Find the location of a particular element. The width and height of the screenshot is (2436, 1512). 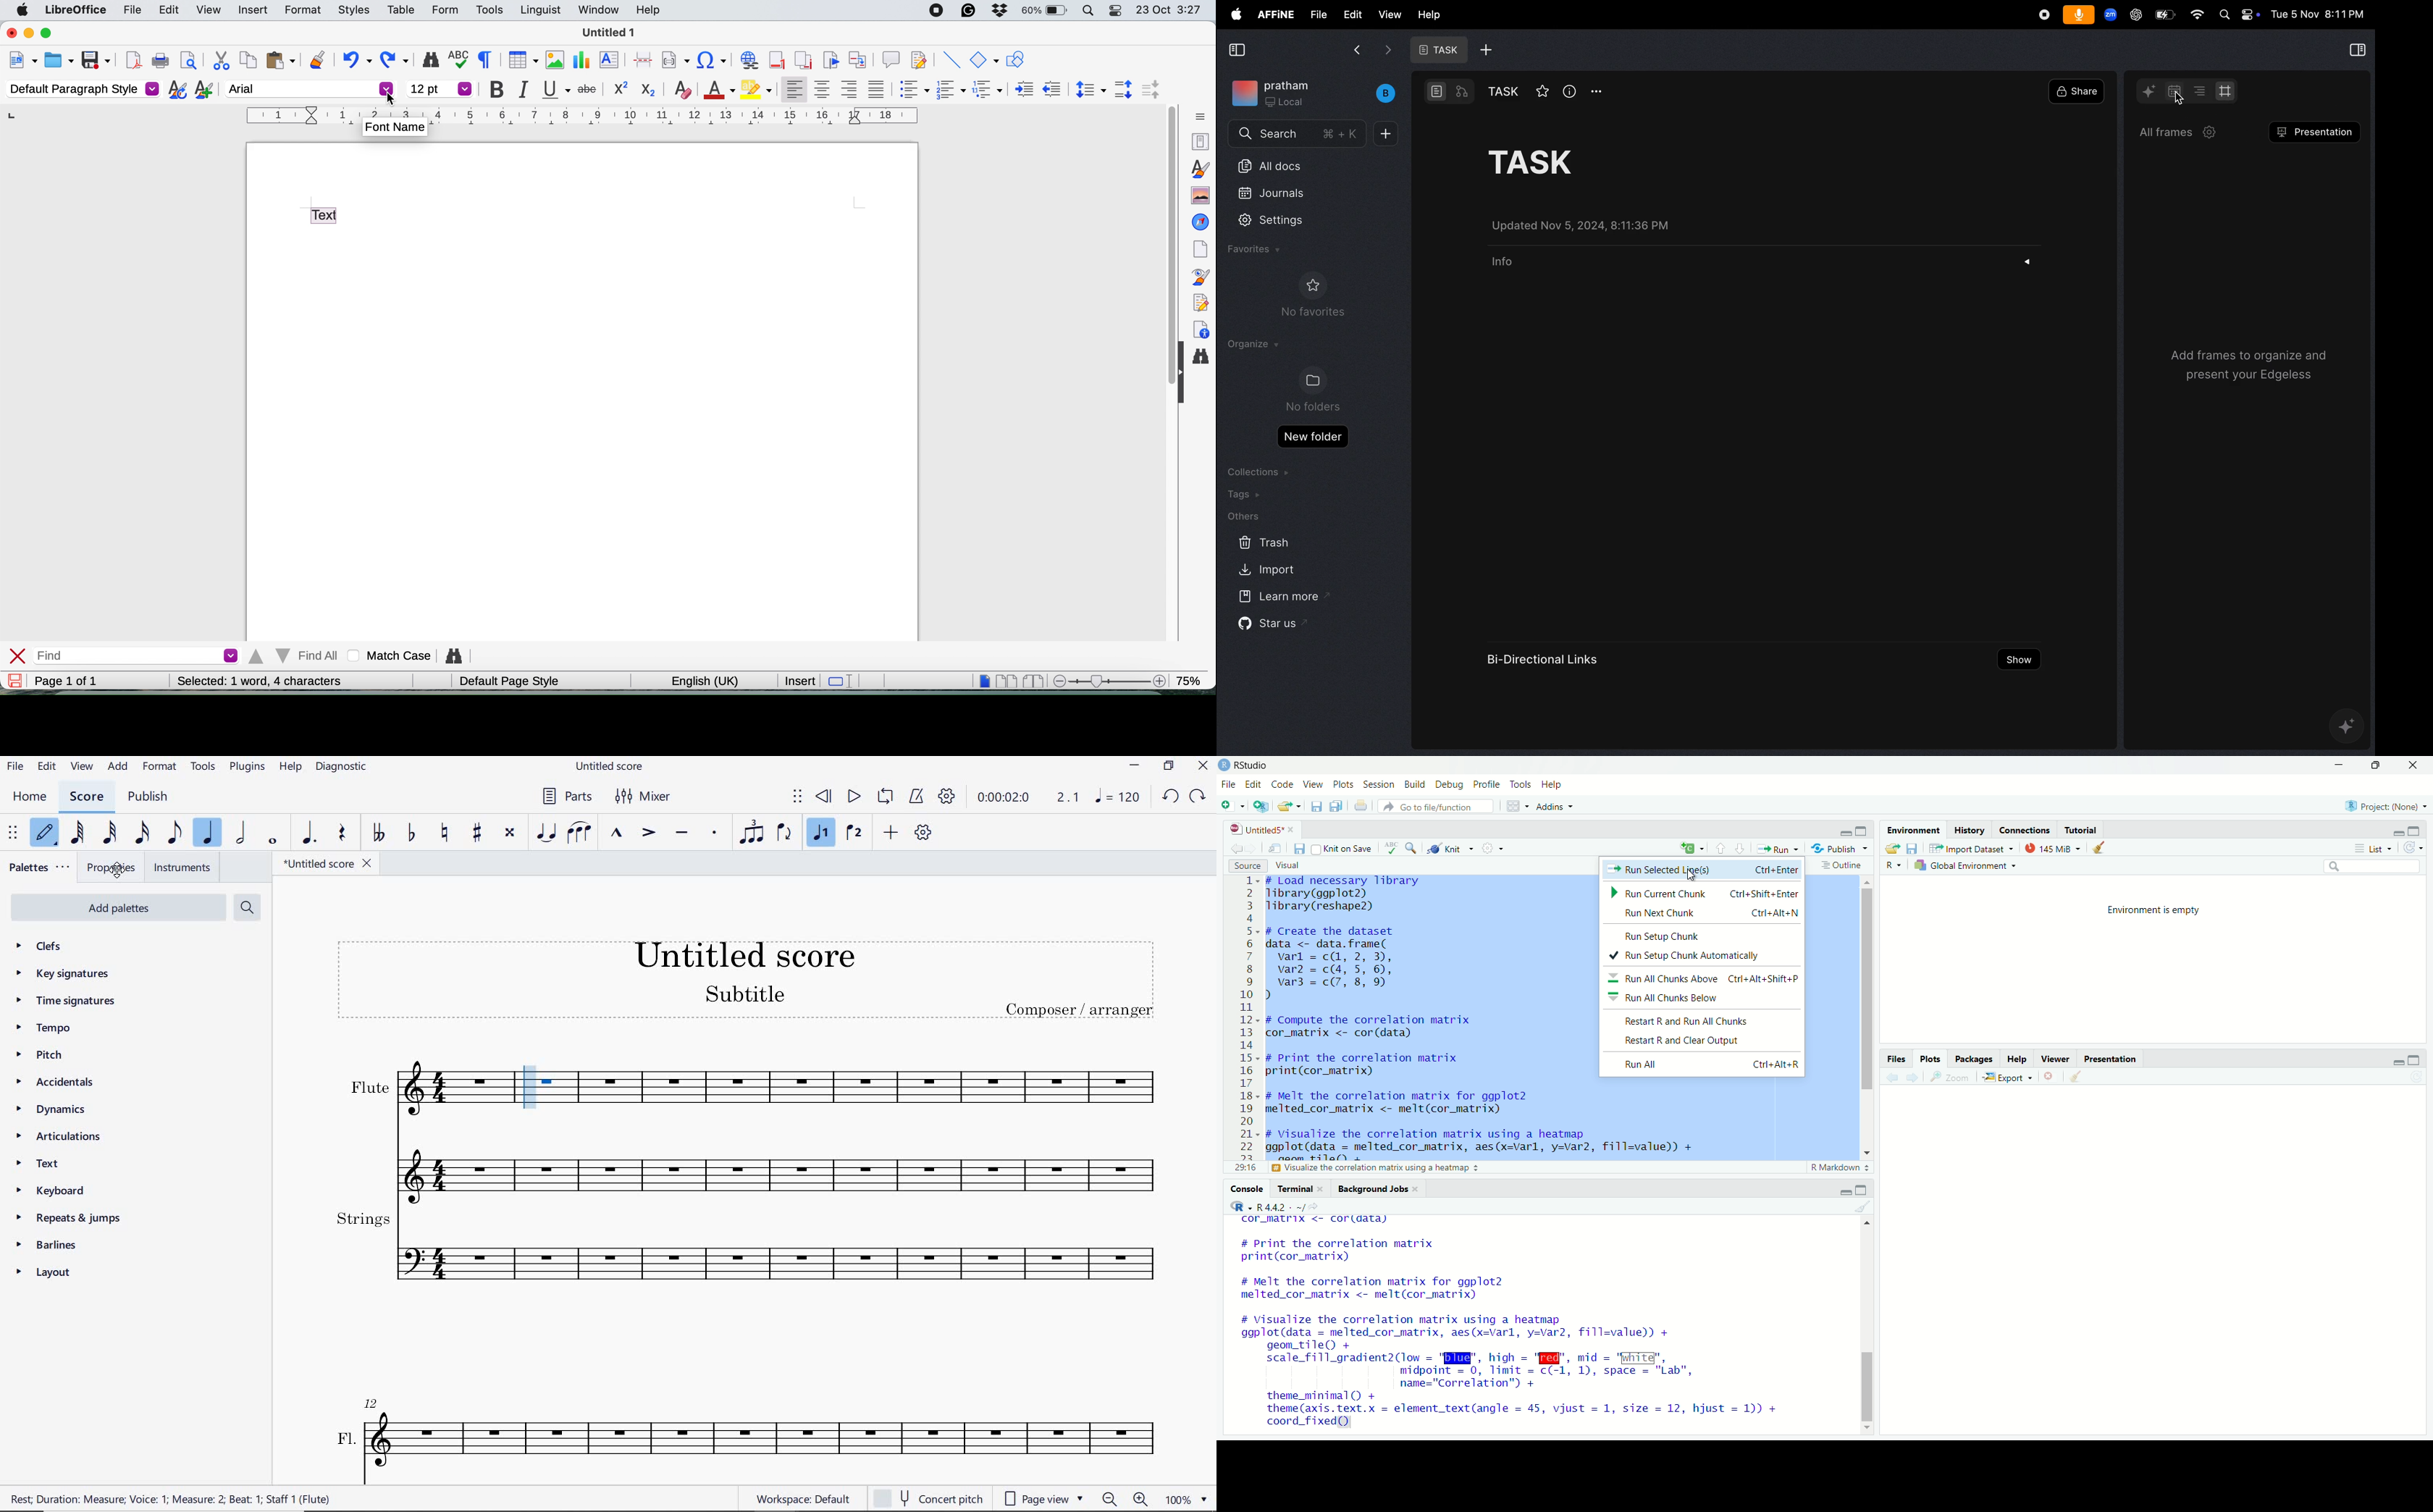

SELECT TO MOVE is located at coordinates (797, 797).